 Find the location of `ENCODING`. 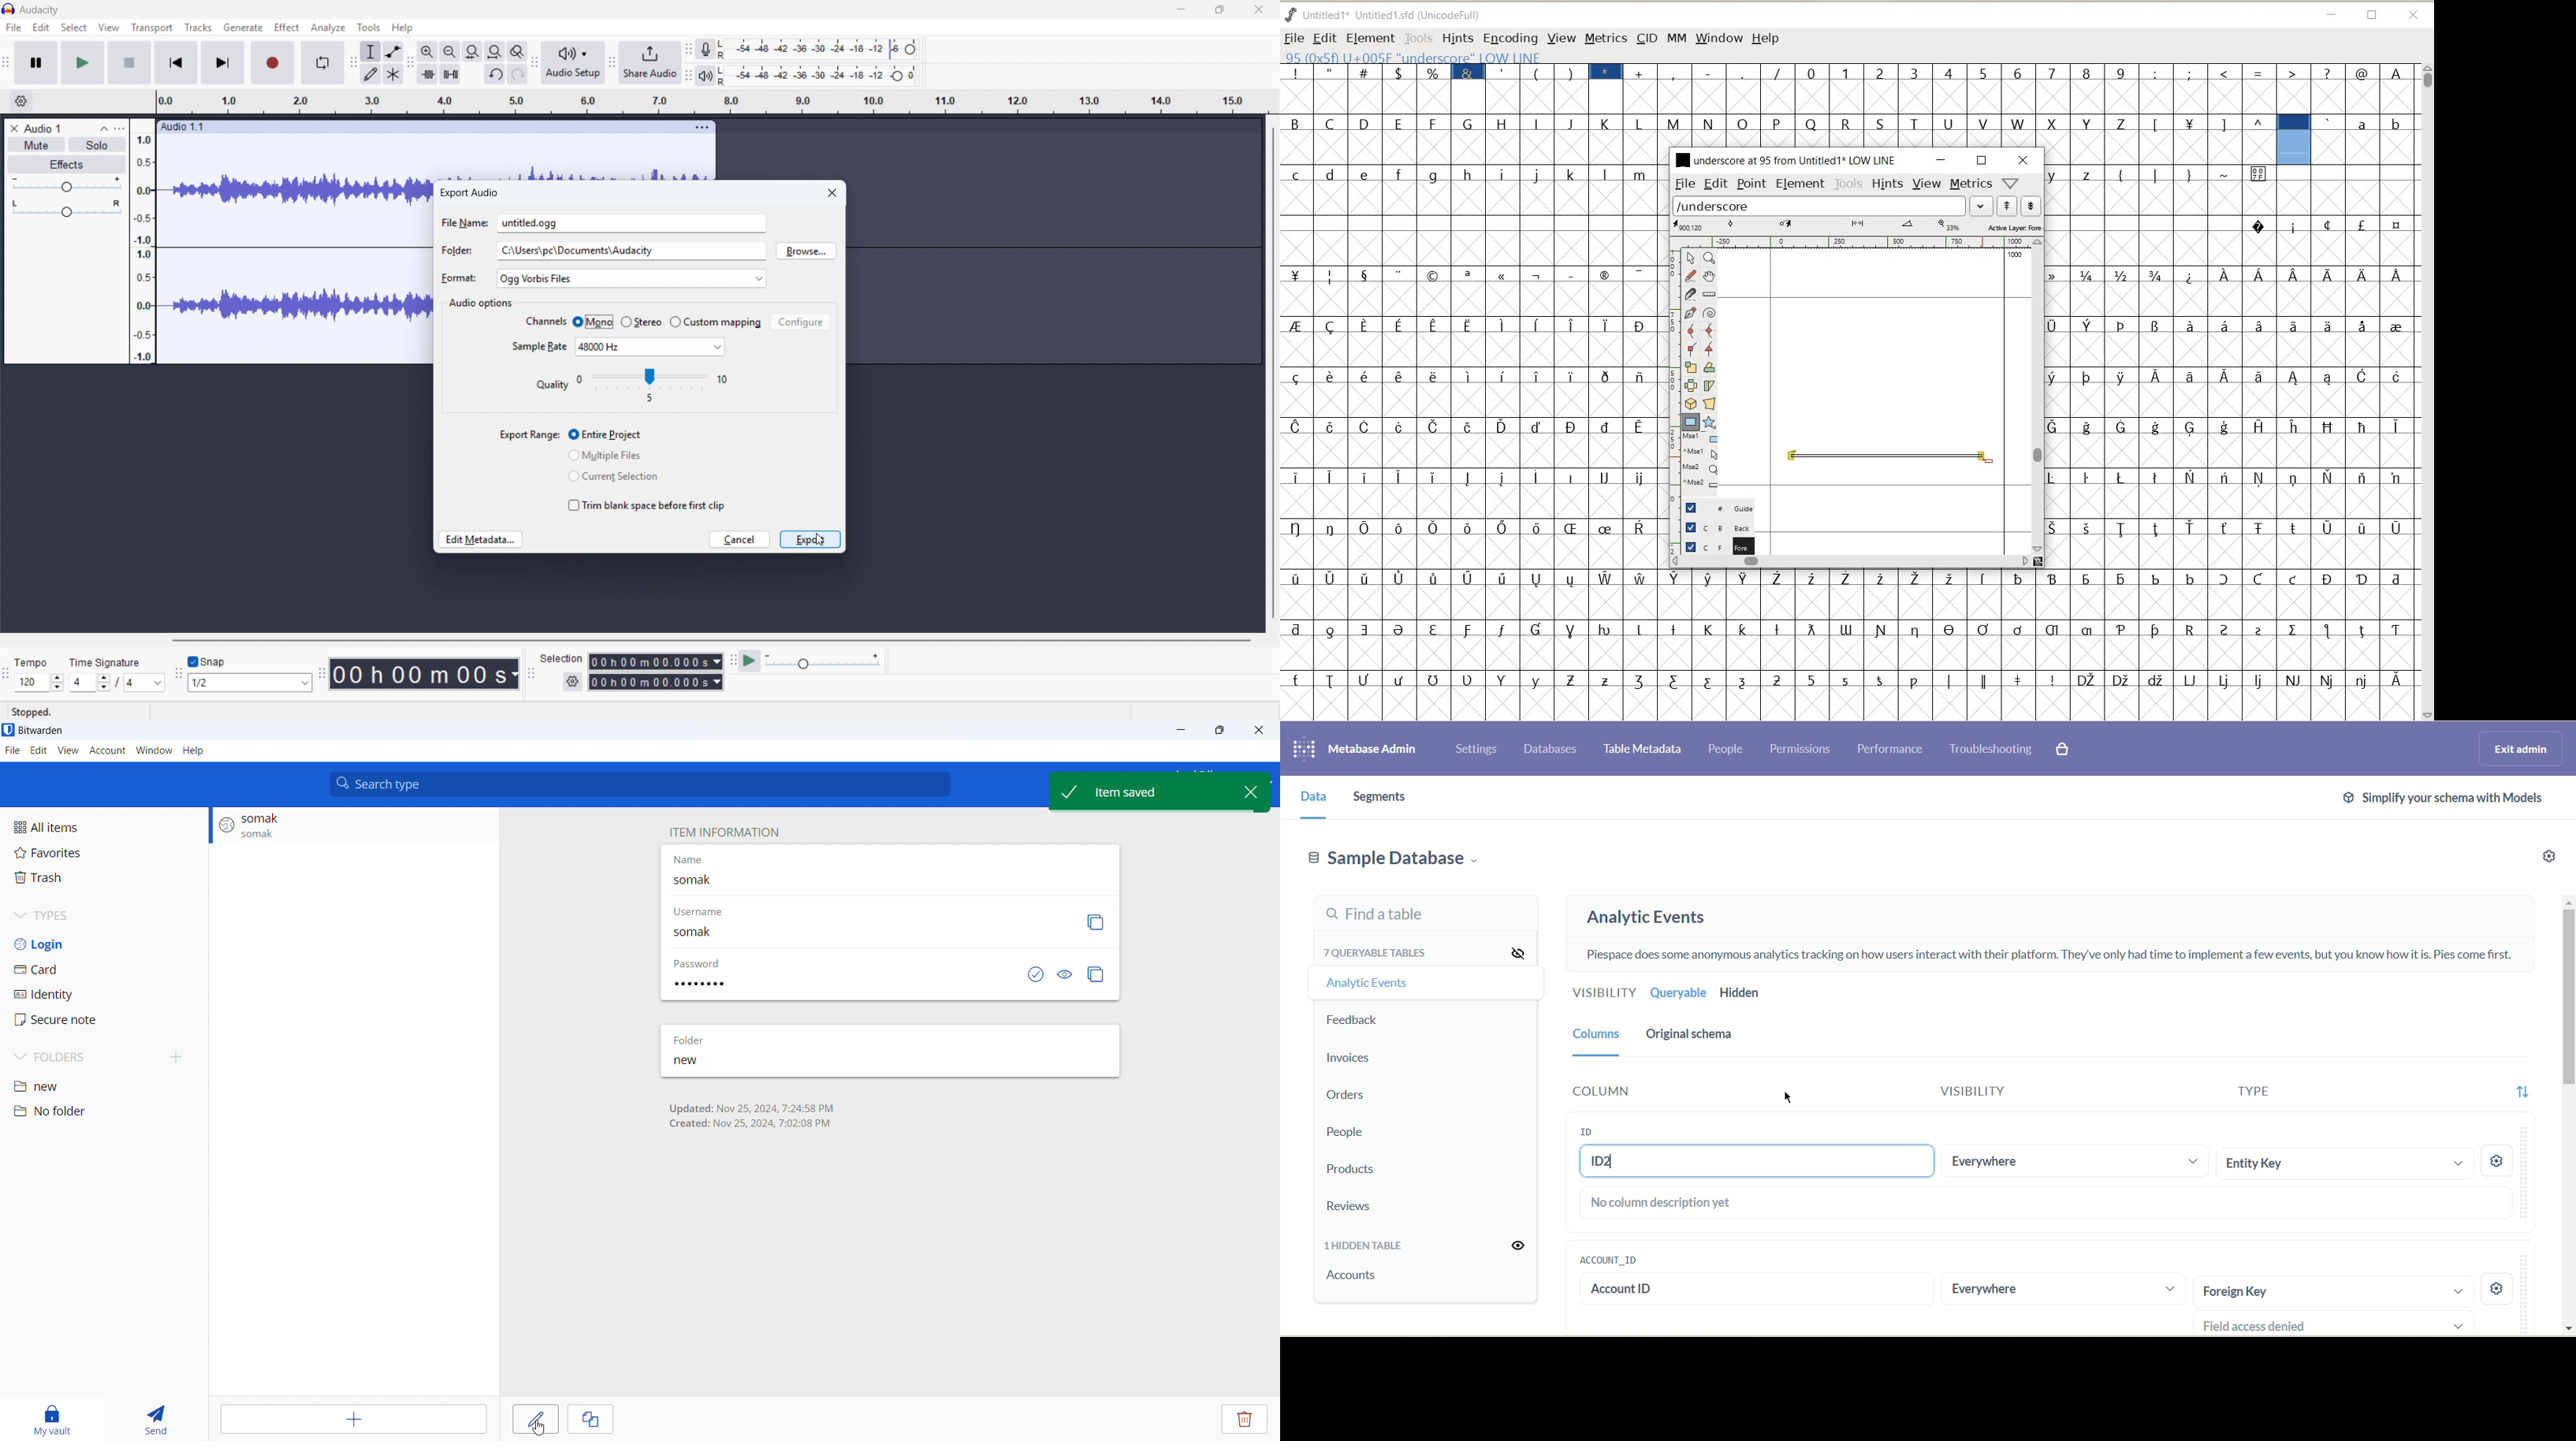

ENCODING is located at coordinates (1510, 39).